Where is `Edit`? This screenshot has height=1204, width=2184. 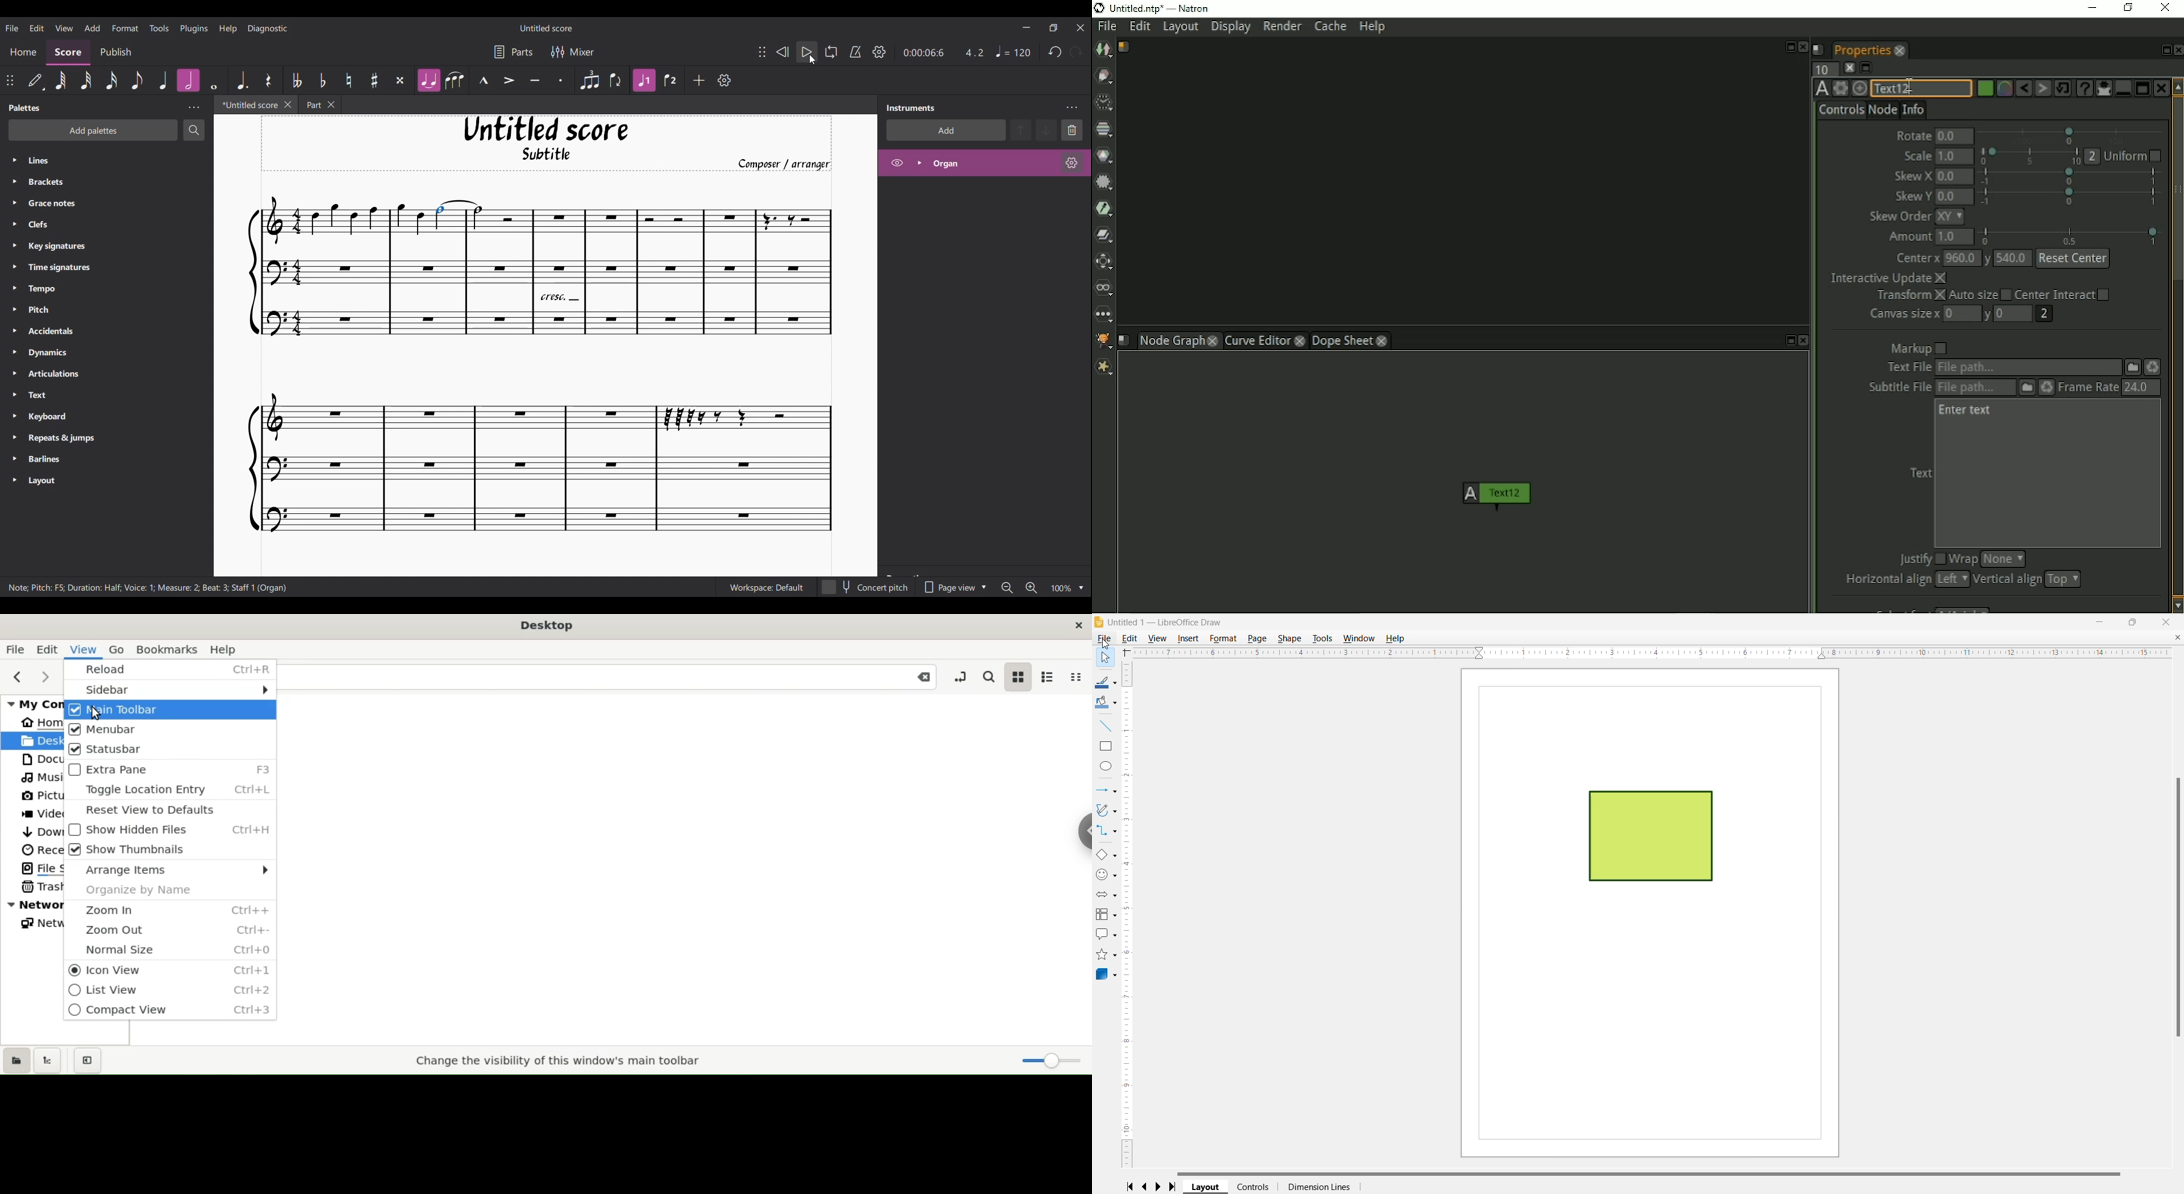
Edit is located at coordinates (1131, 638).